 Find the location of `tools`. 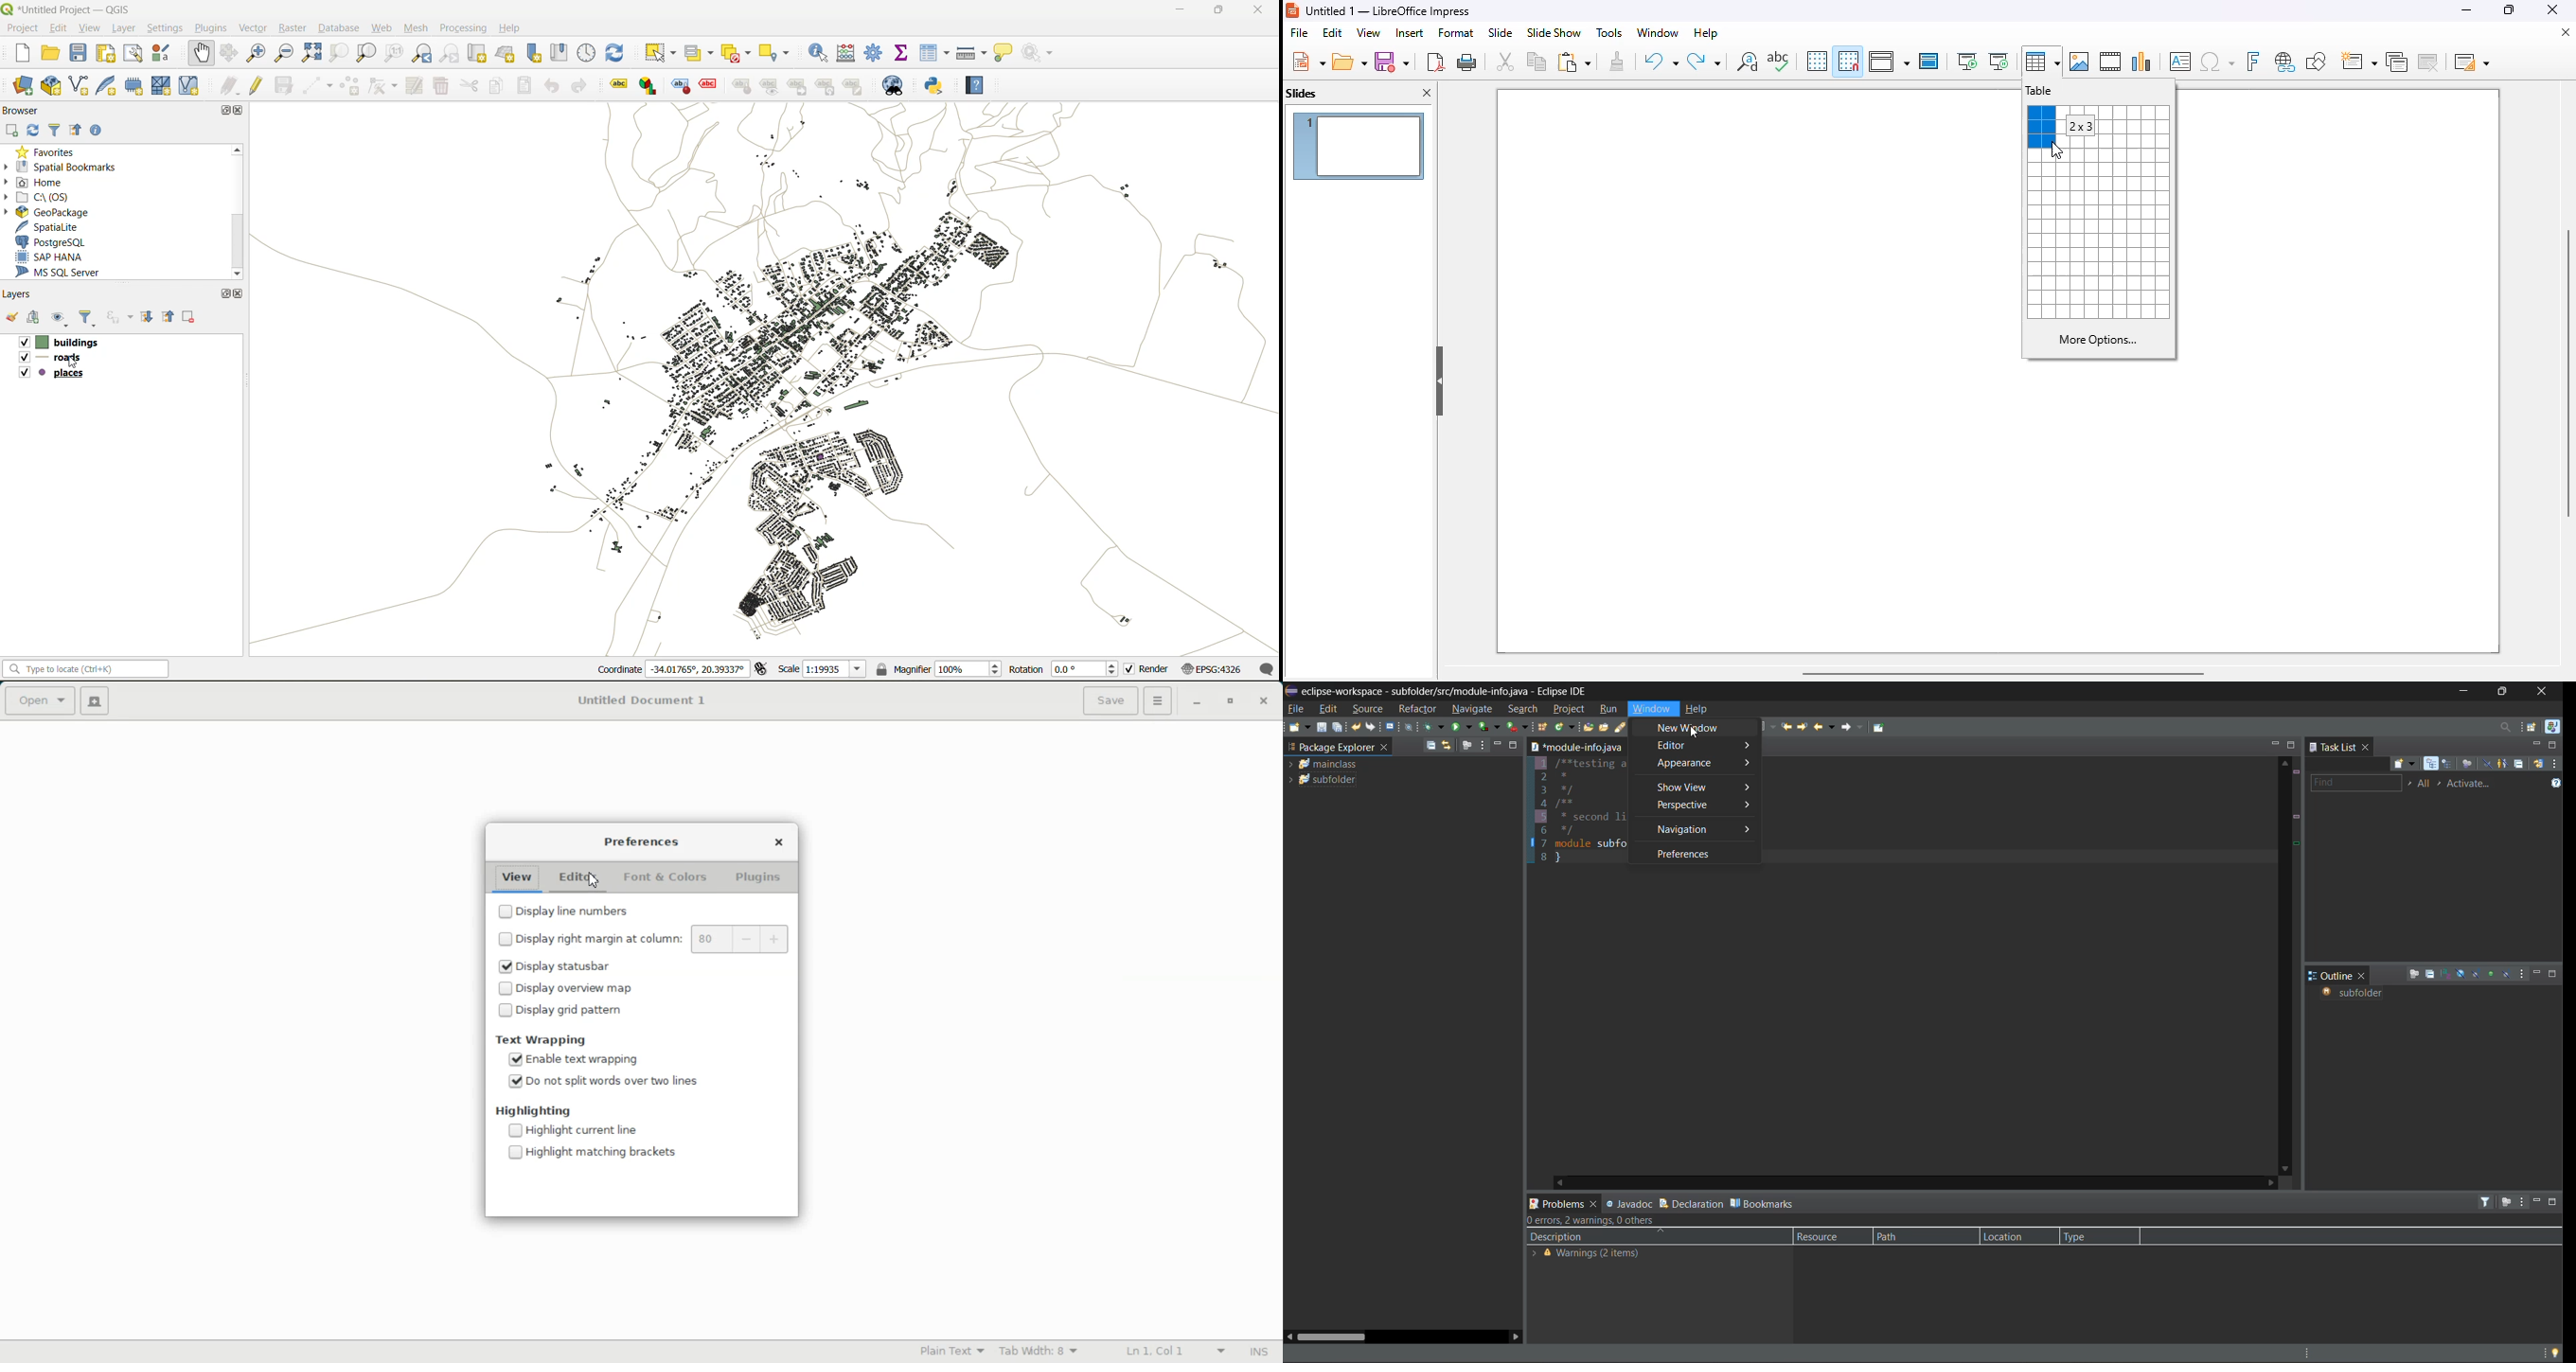

tools is located at coordinates (1608, 32).